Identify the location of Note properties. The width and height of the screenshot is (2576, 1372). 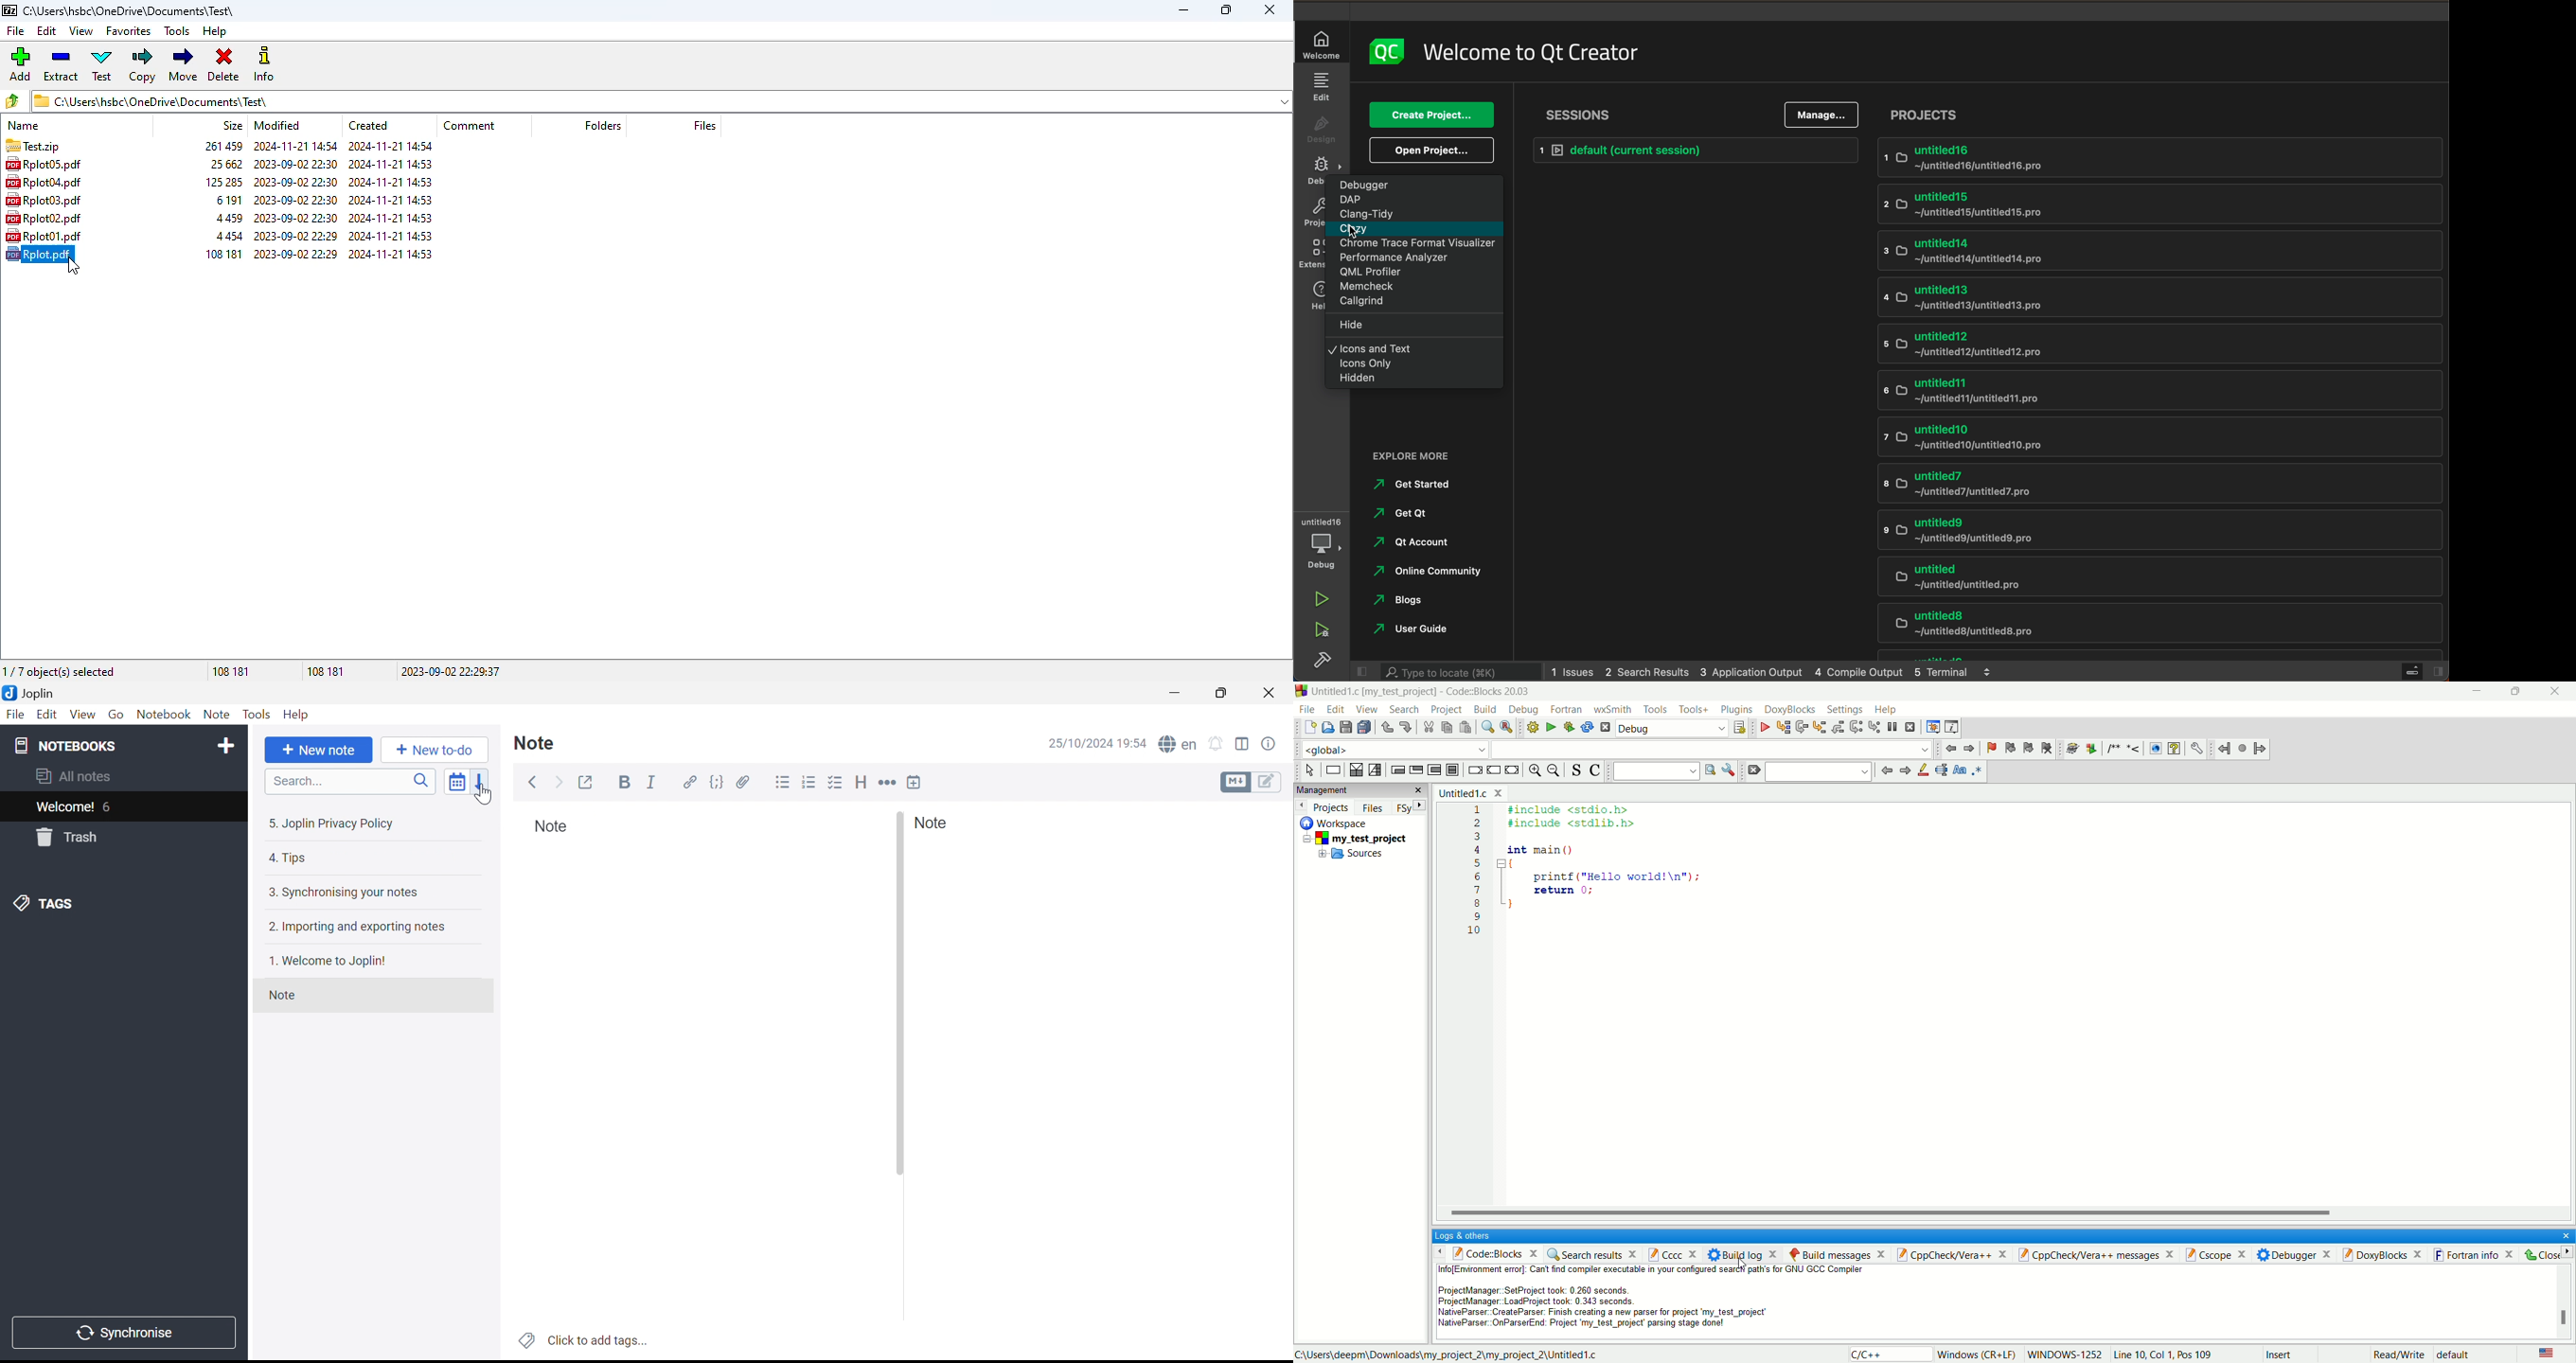
(1270, 743).